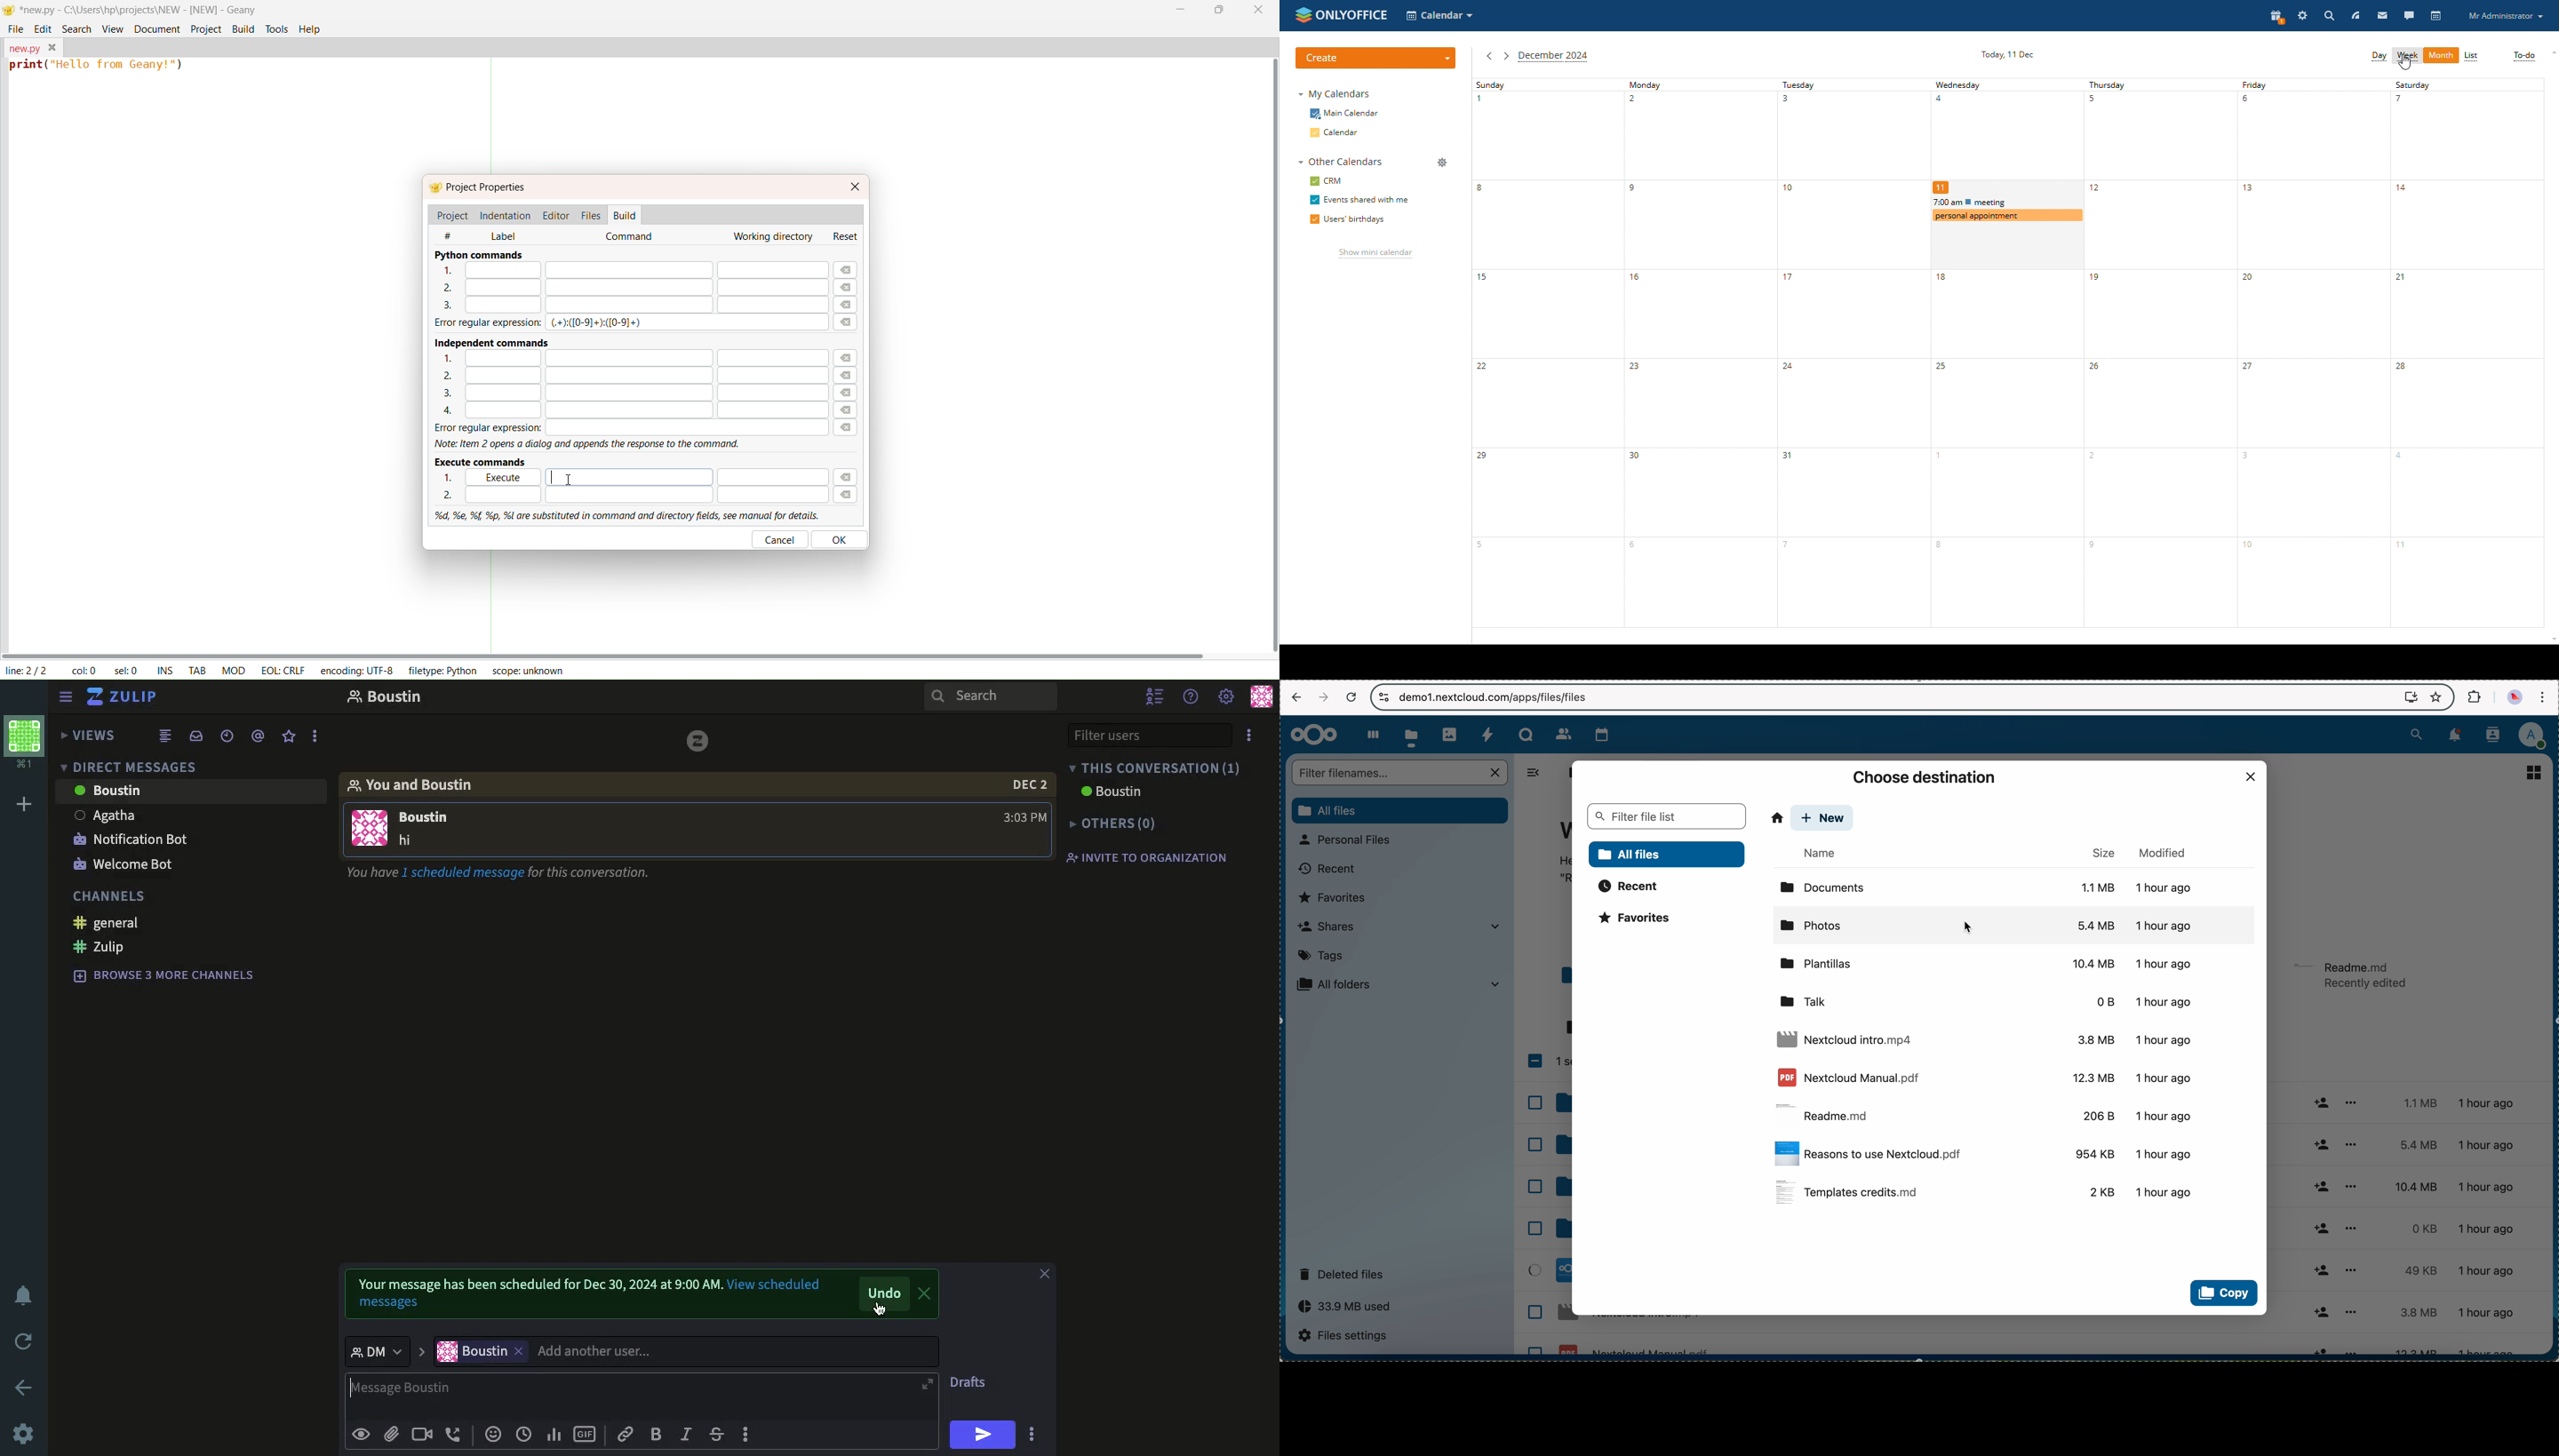  What do you see at coordinates (1823, 854) in the screenshot?
I see `name` at bounding box center [1823, 854].